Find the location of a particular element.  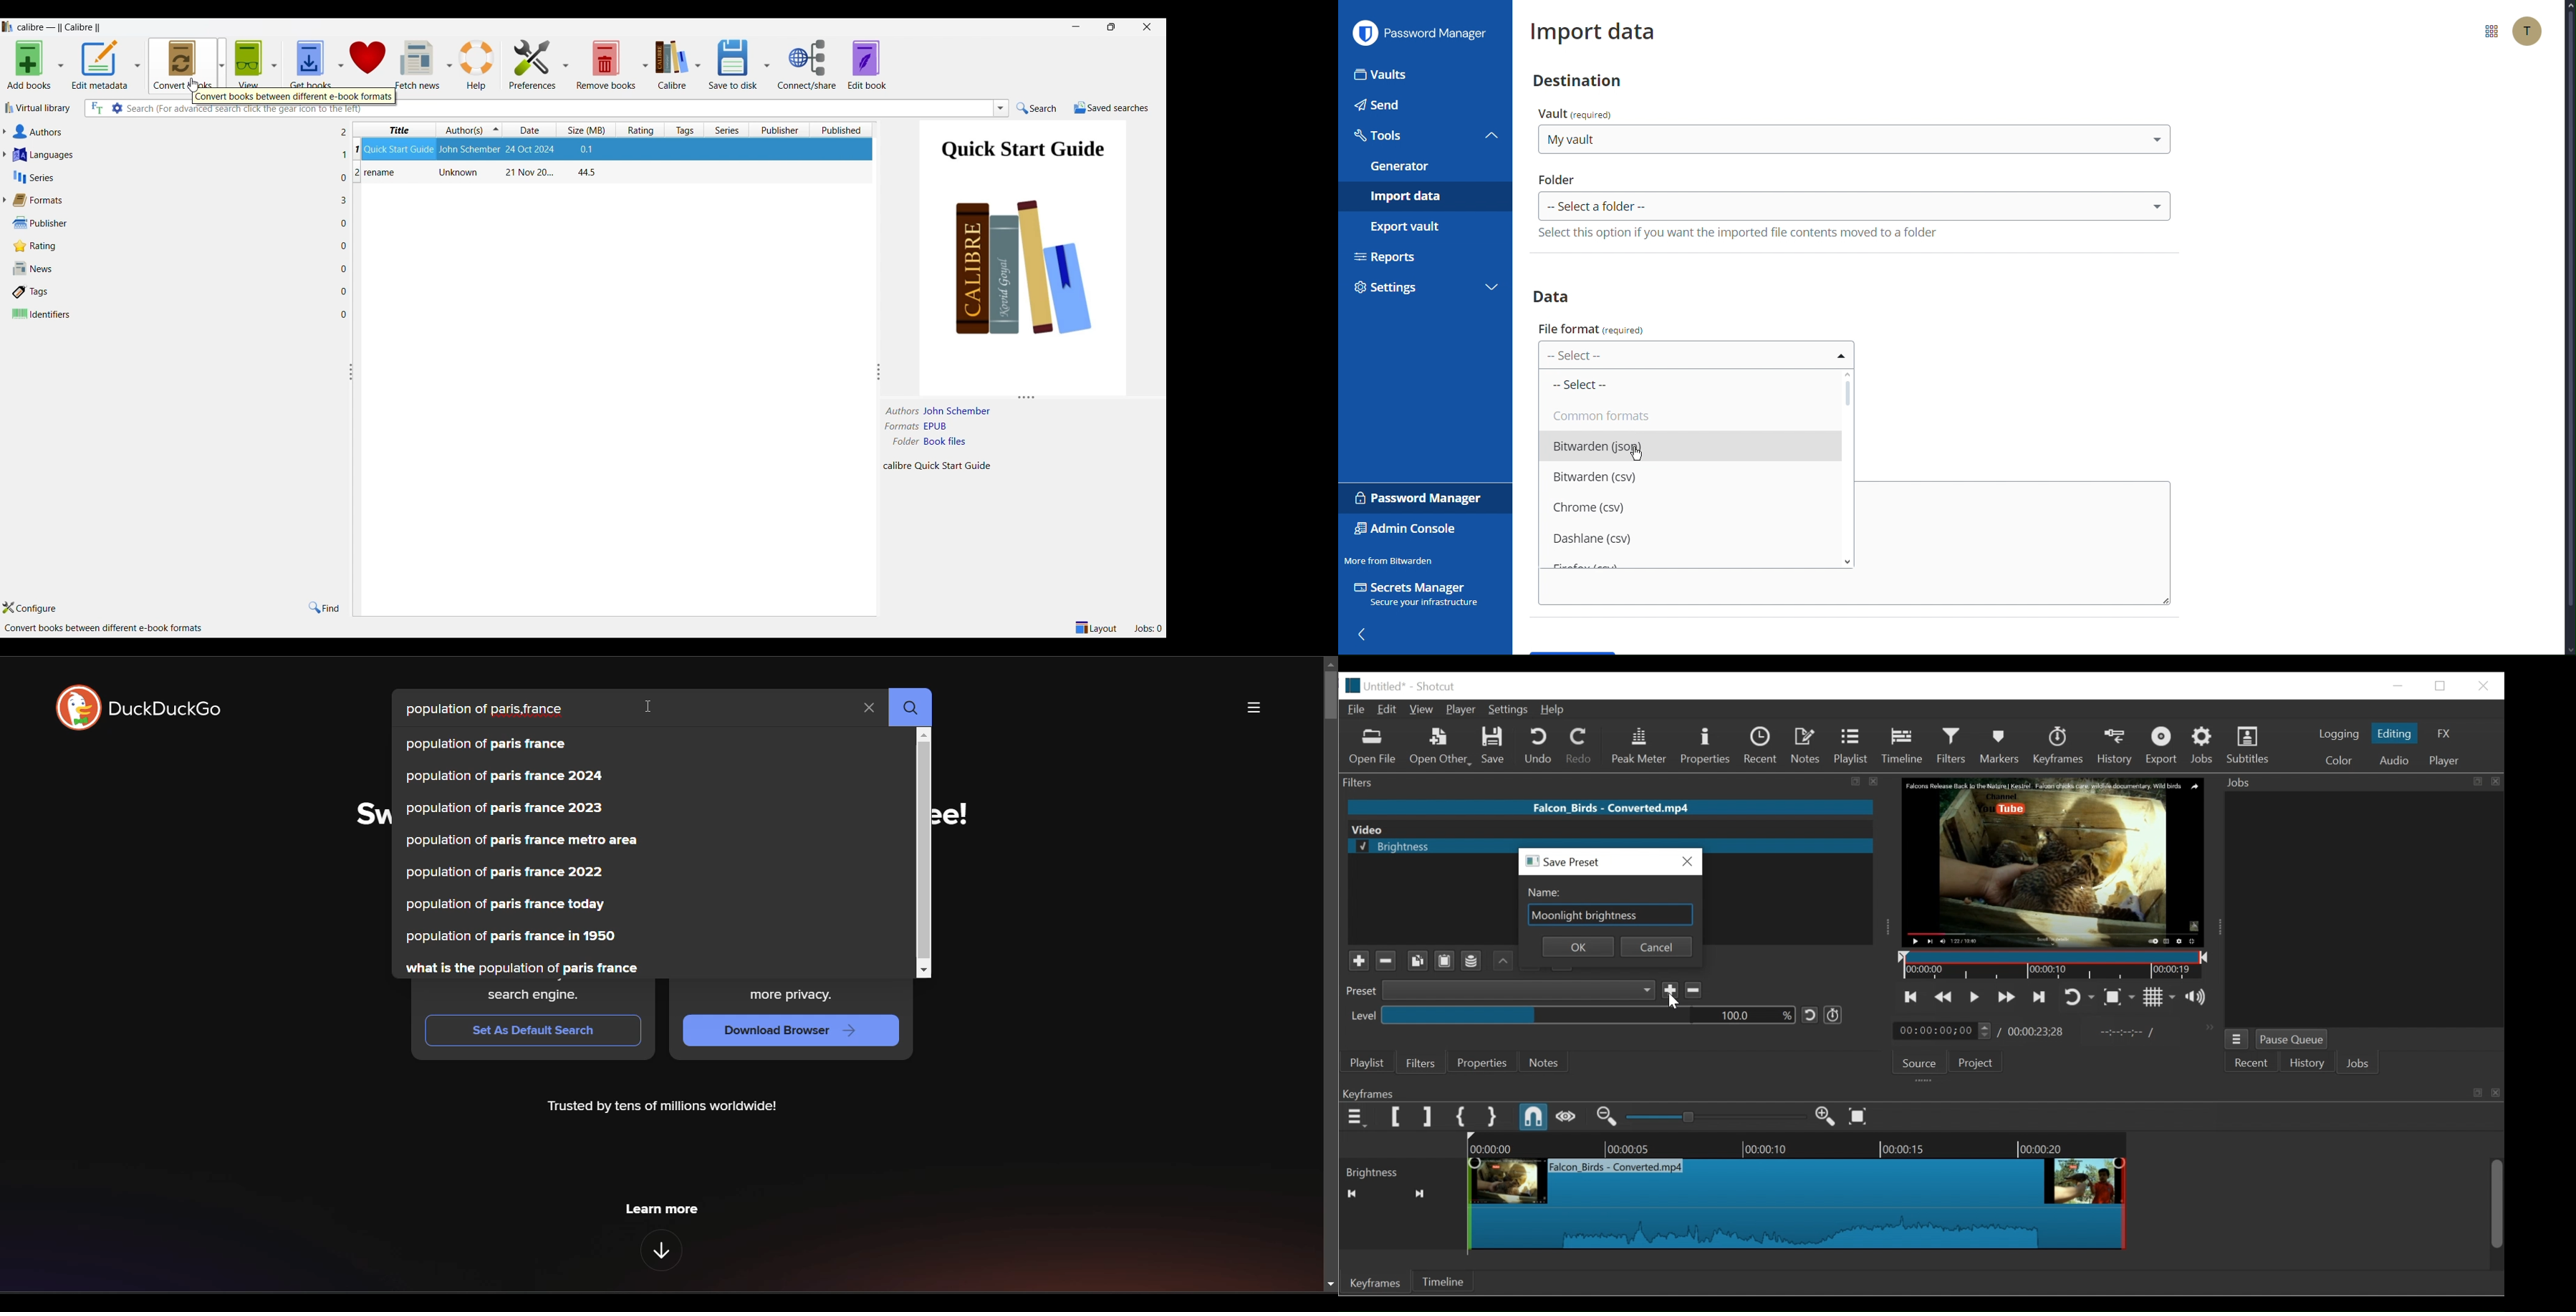

Chrome (csv) is located at coordinates (1688, 506).